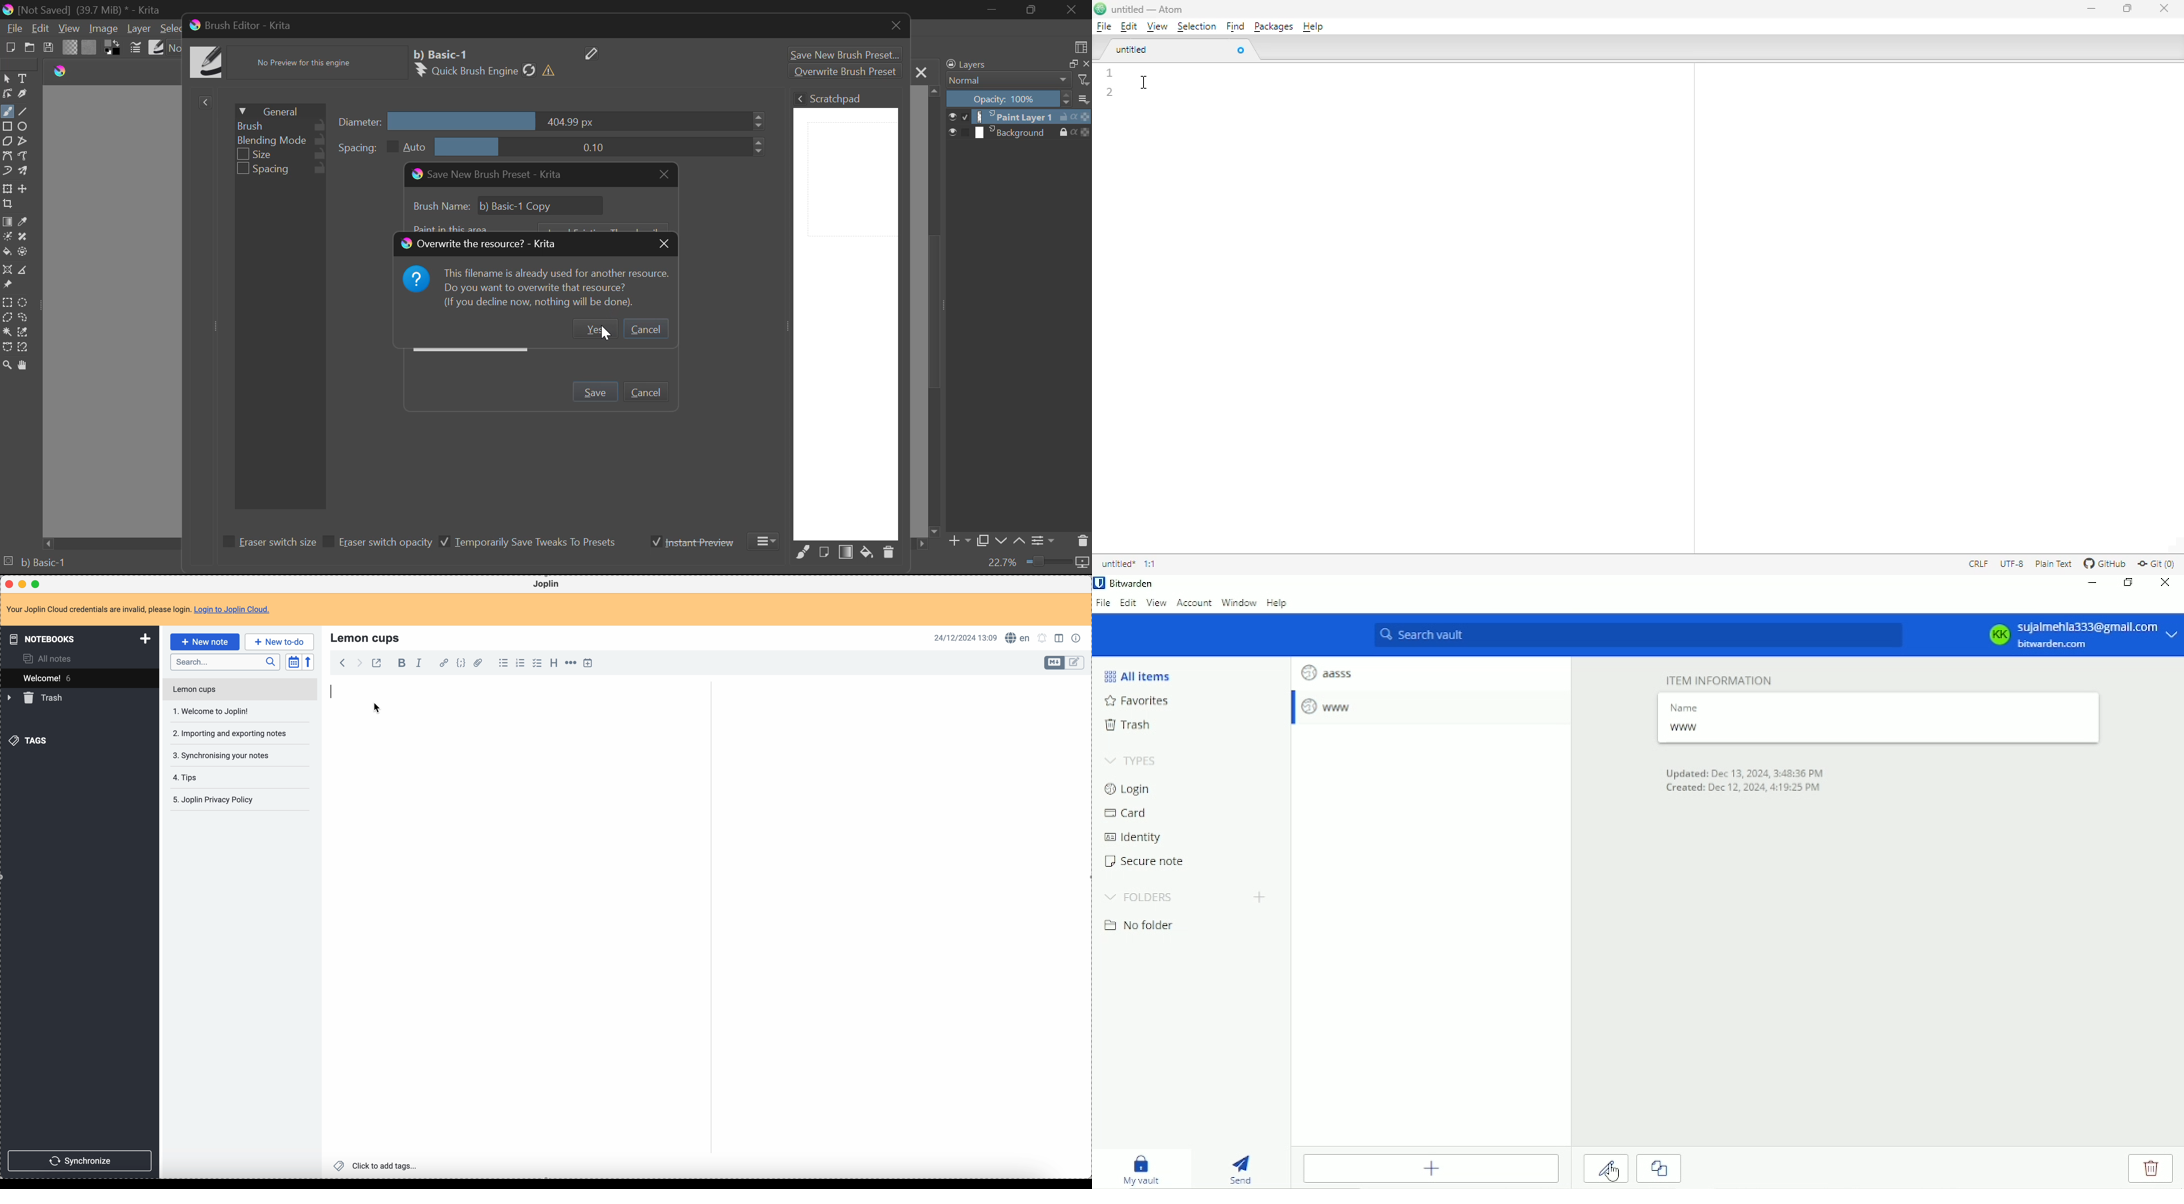  What do you see at coordinates (588, 663) in the screenshot?
I see `insert time` at bounding box center [588, 663].